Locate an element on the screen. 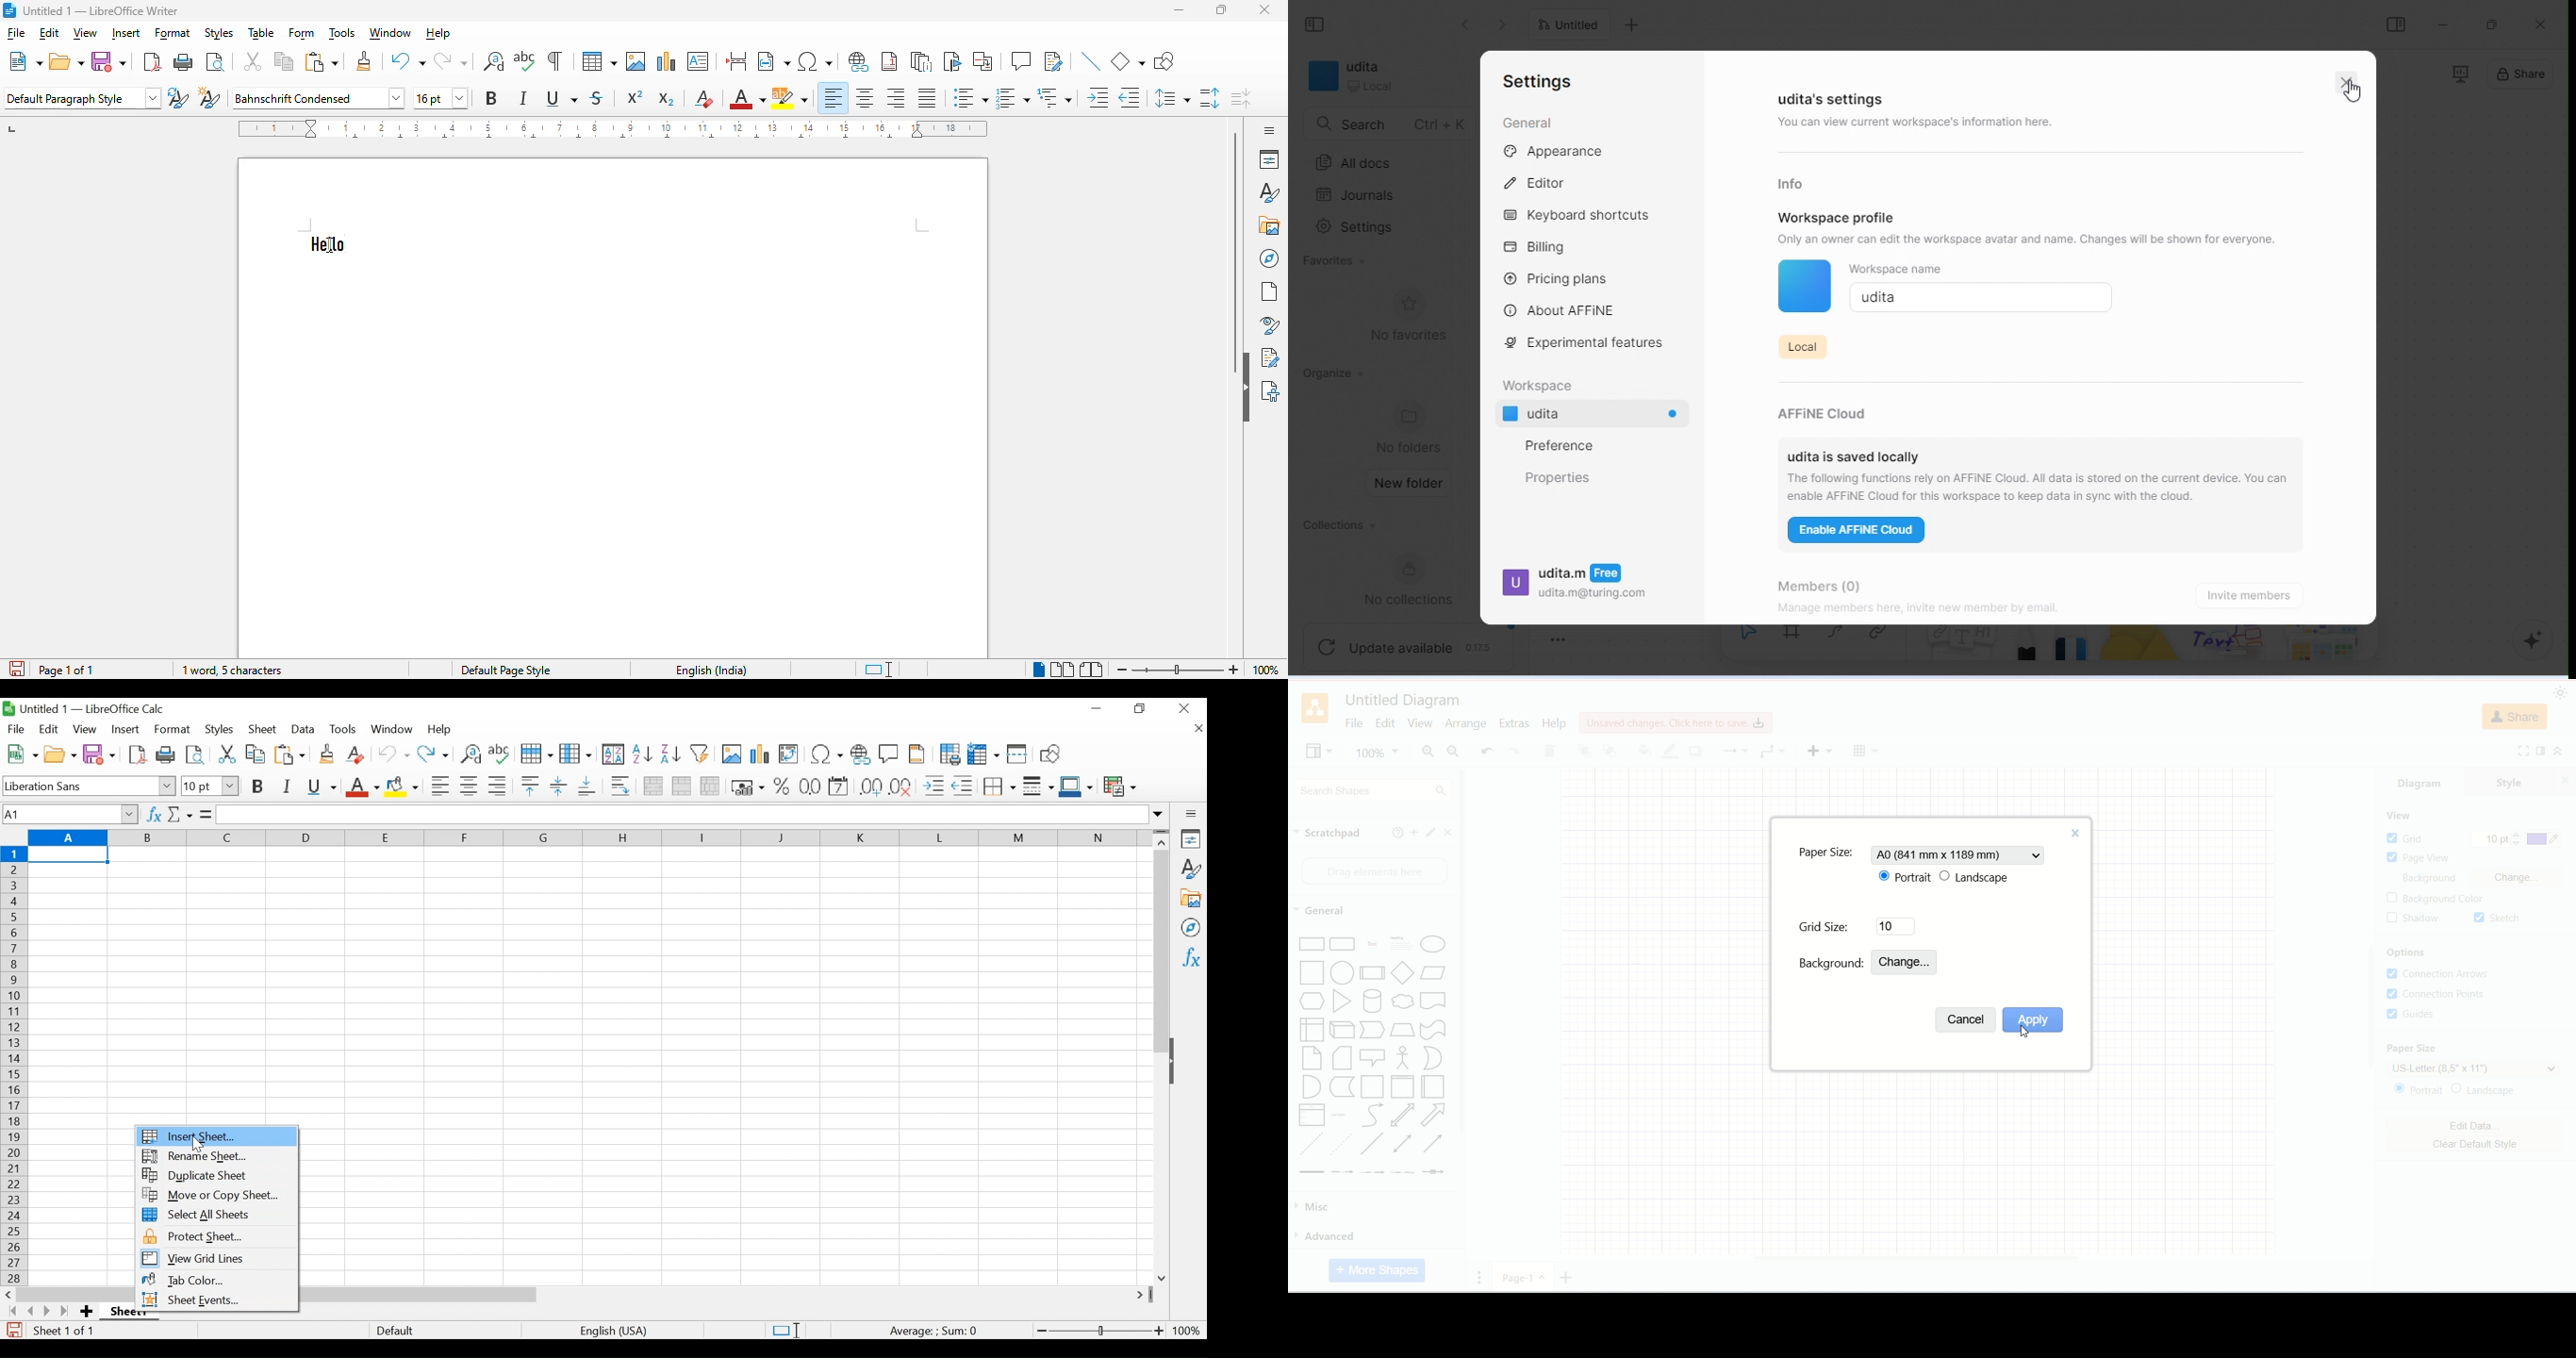 The image size is (2576, 1372). toggle zoom is located at coordinates (1559, 636).